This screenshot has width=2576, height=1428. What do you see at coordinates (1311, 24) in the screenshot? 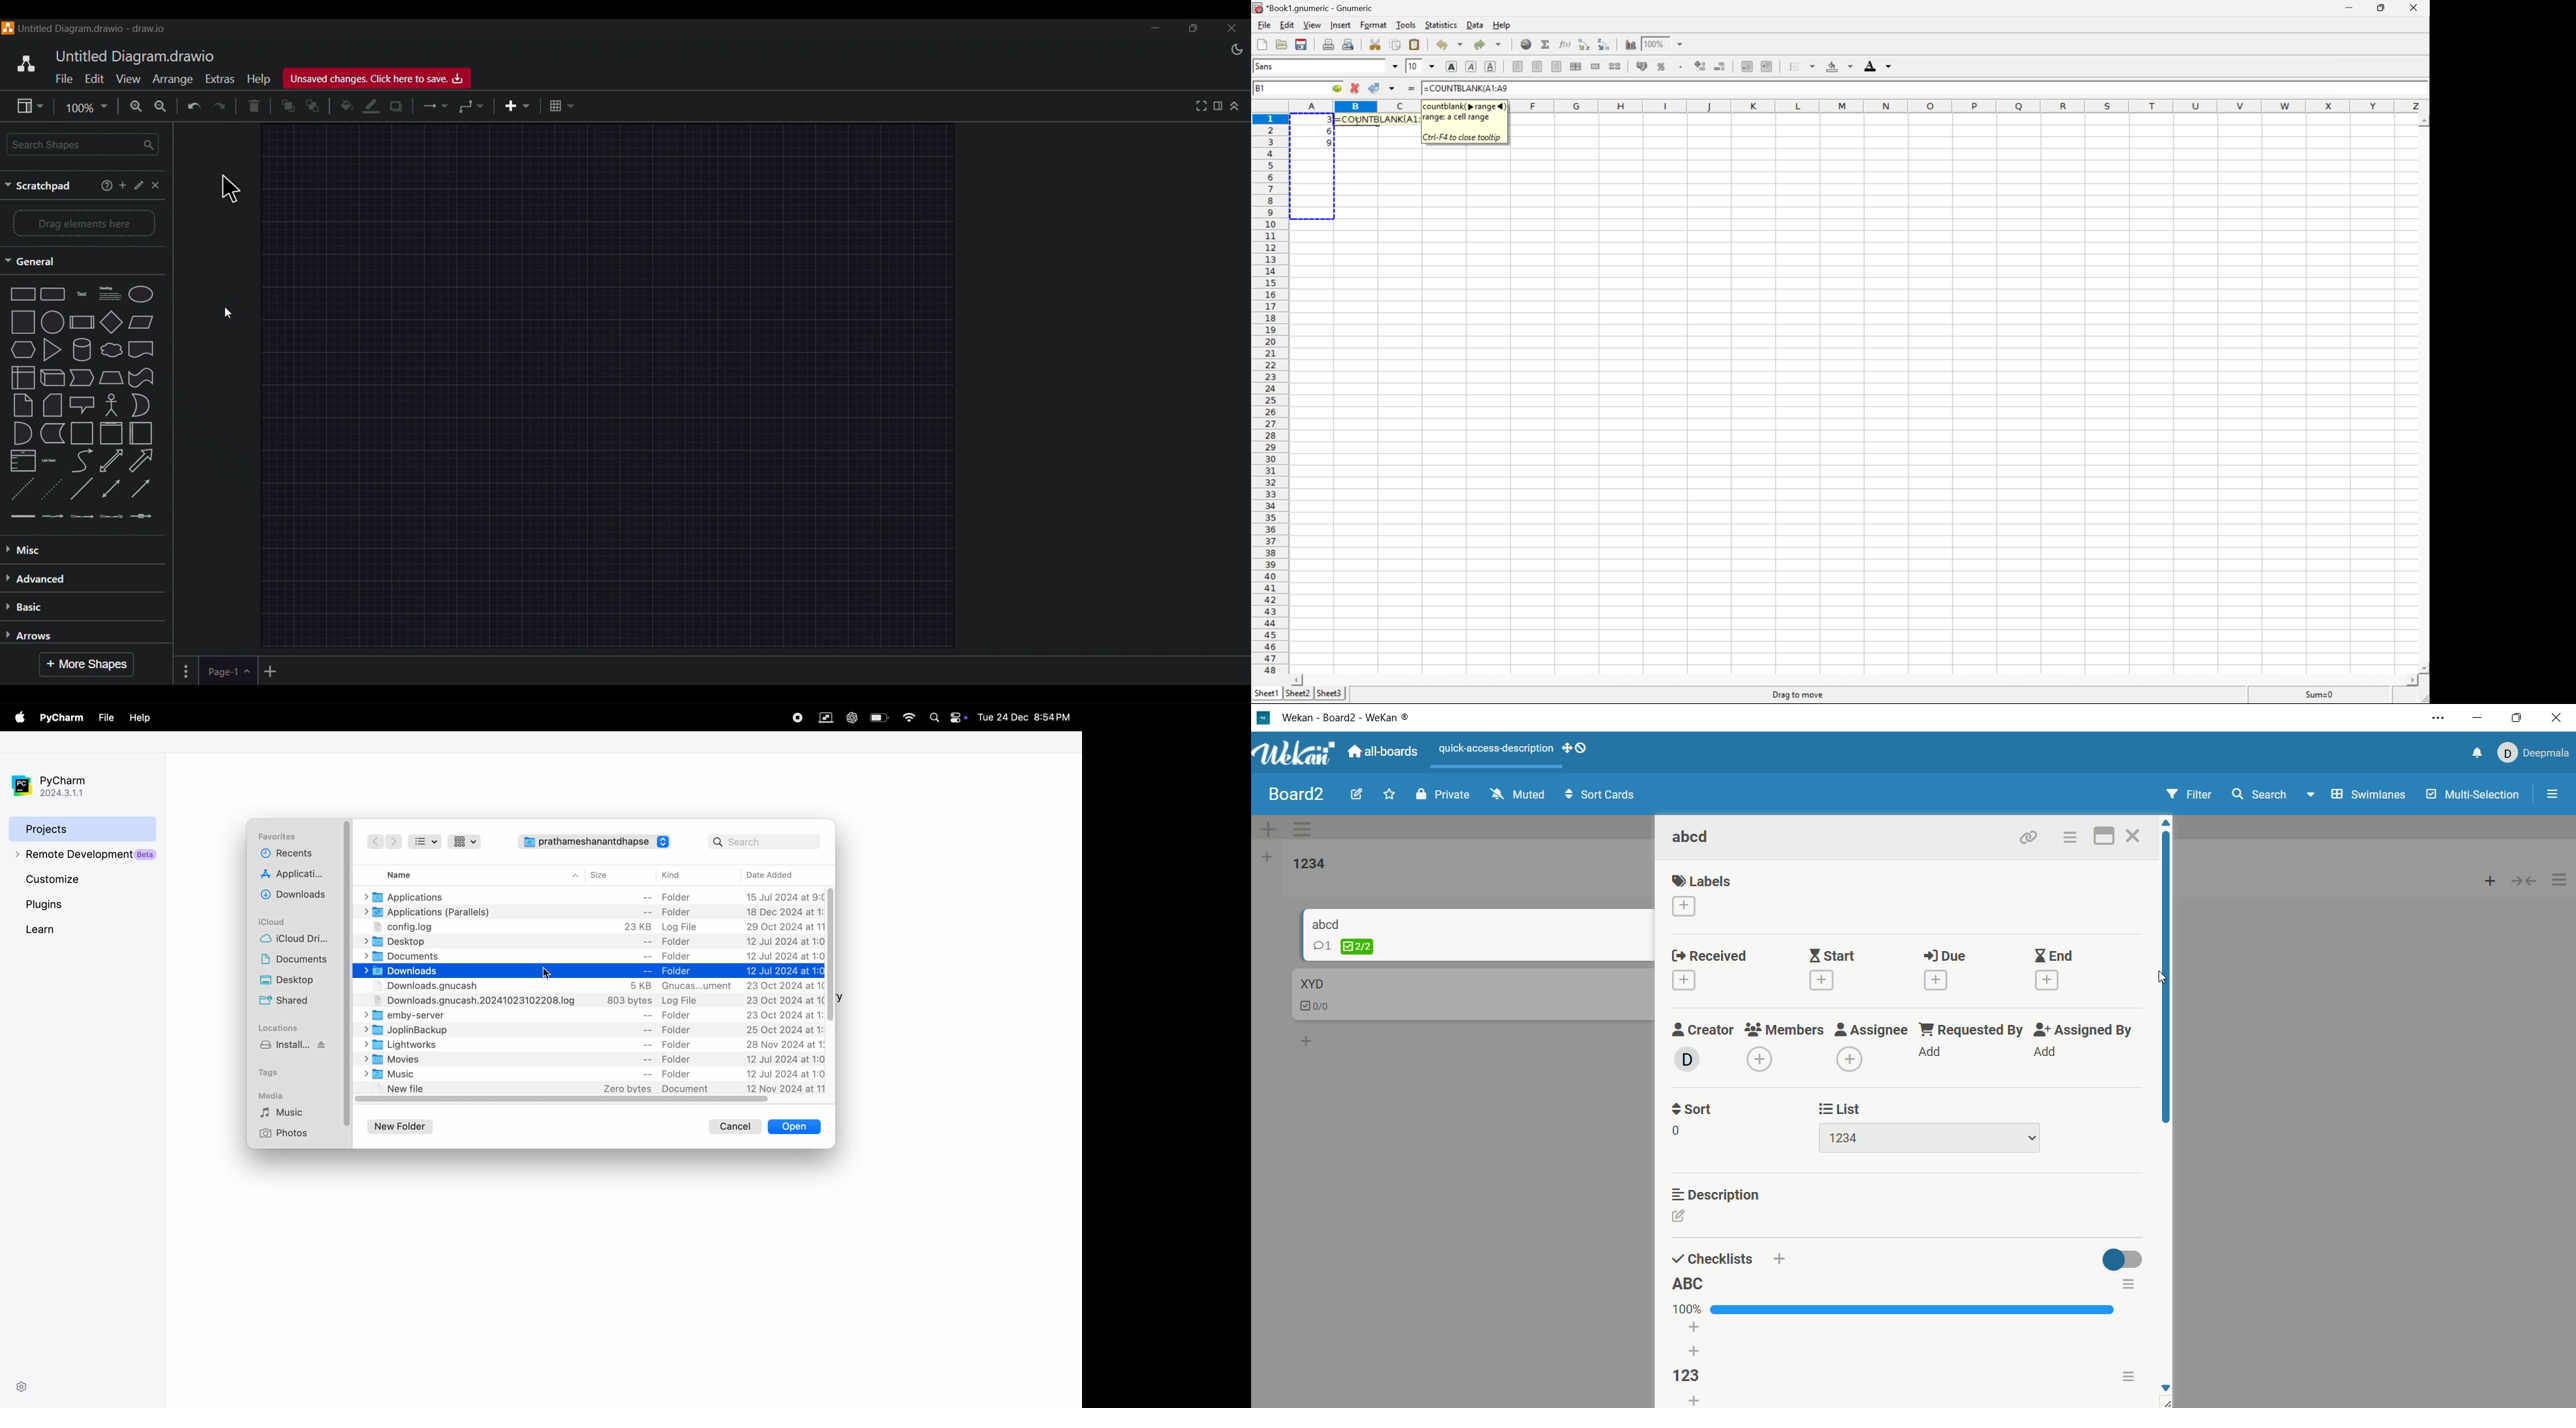
I see `View` at bounding box center [1311, 24].